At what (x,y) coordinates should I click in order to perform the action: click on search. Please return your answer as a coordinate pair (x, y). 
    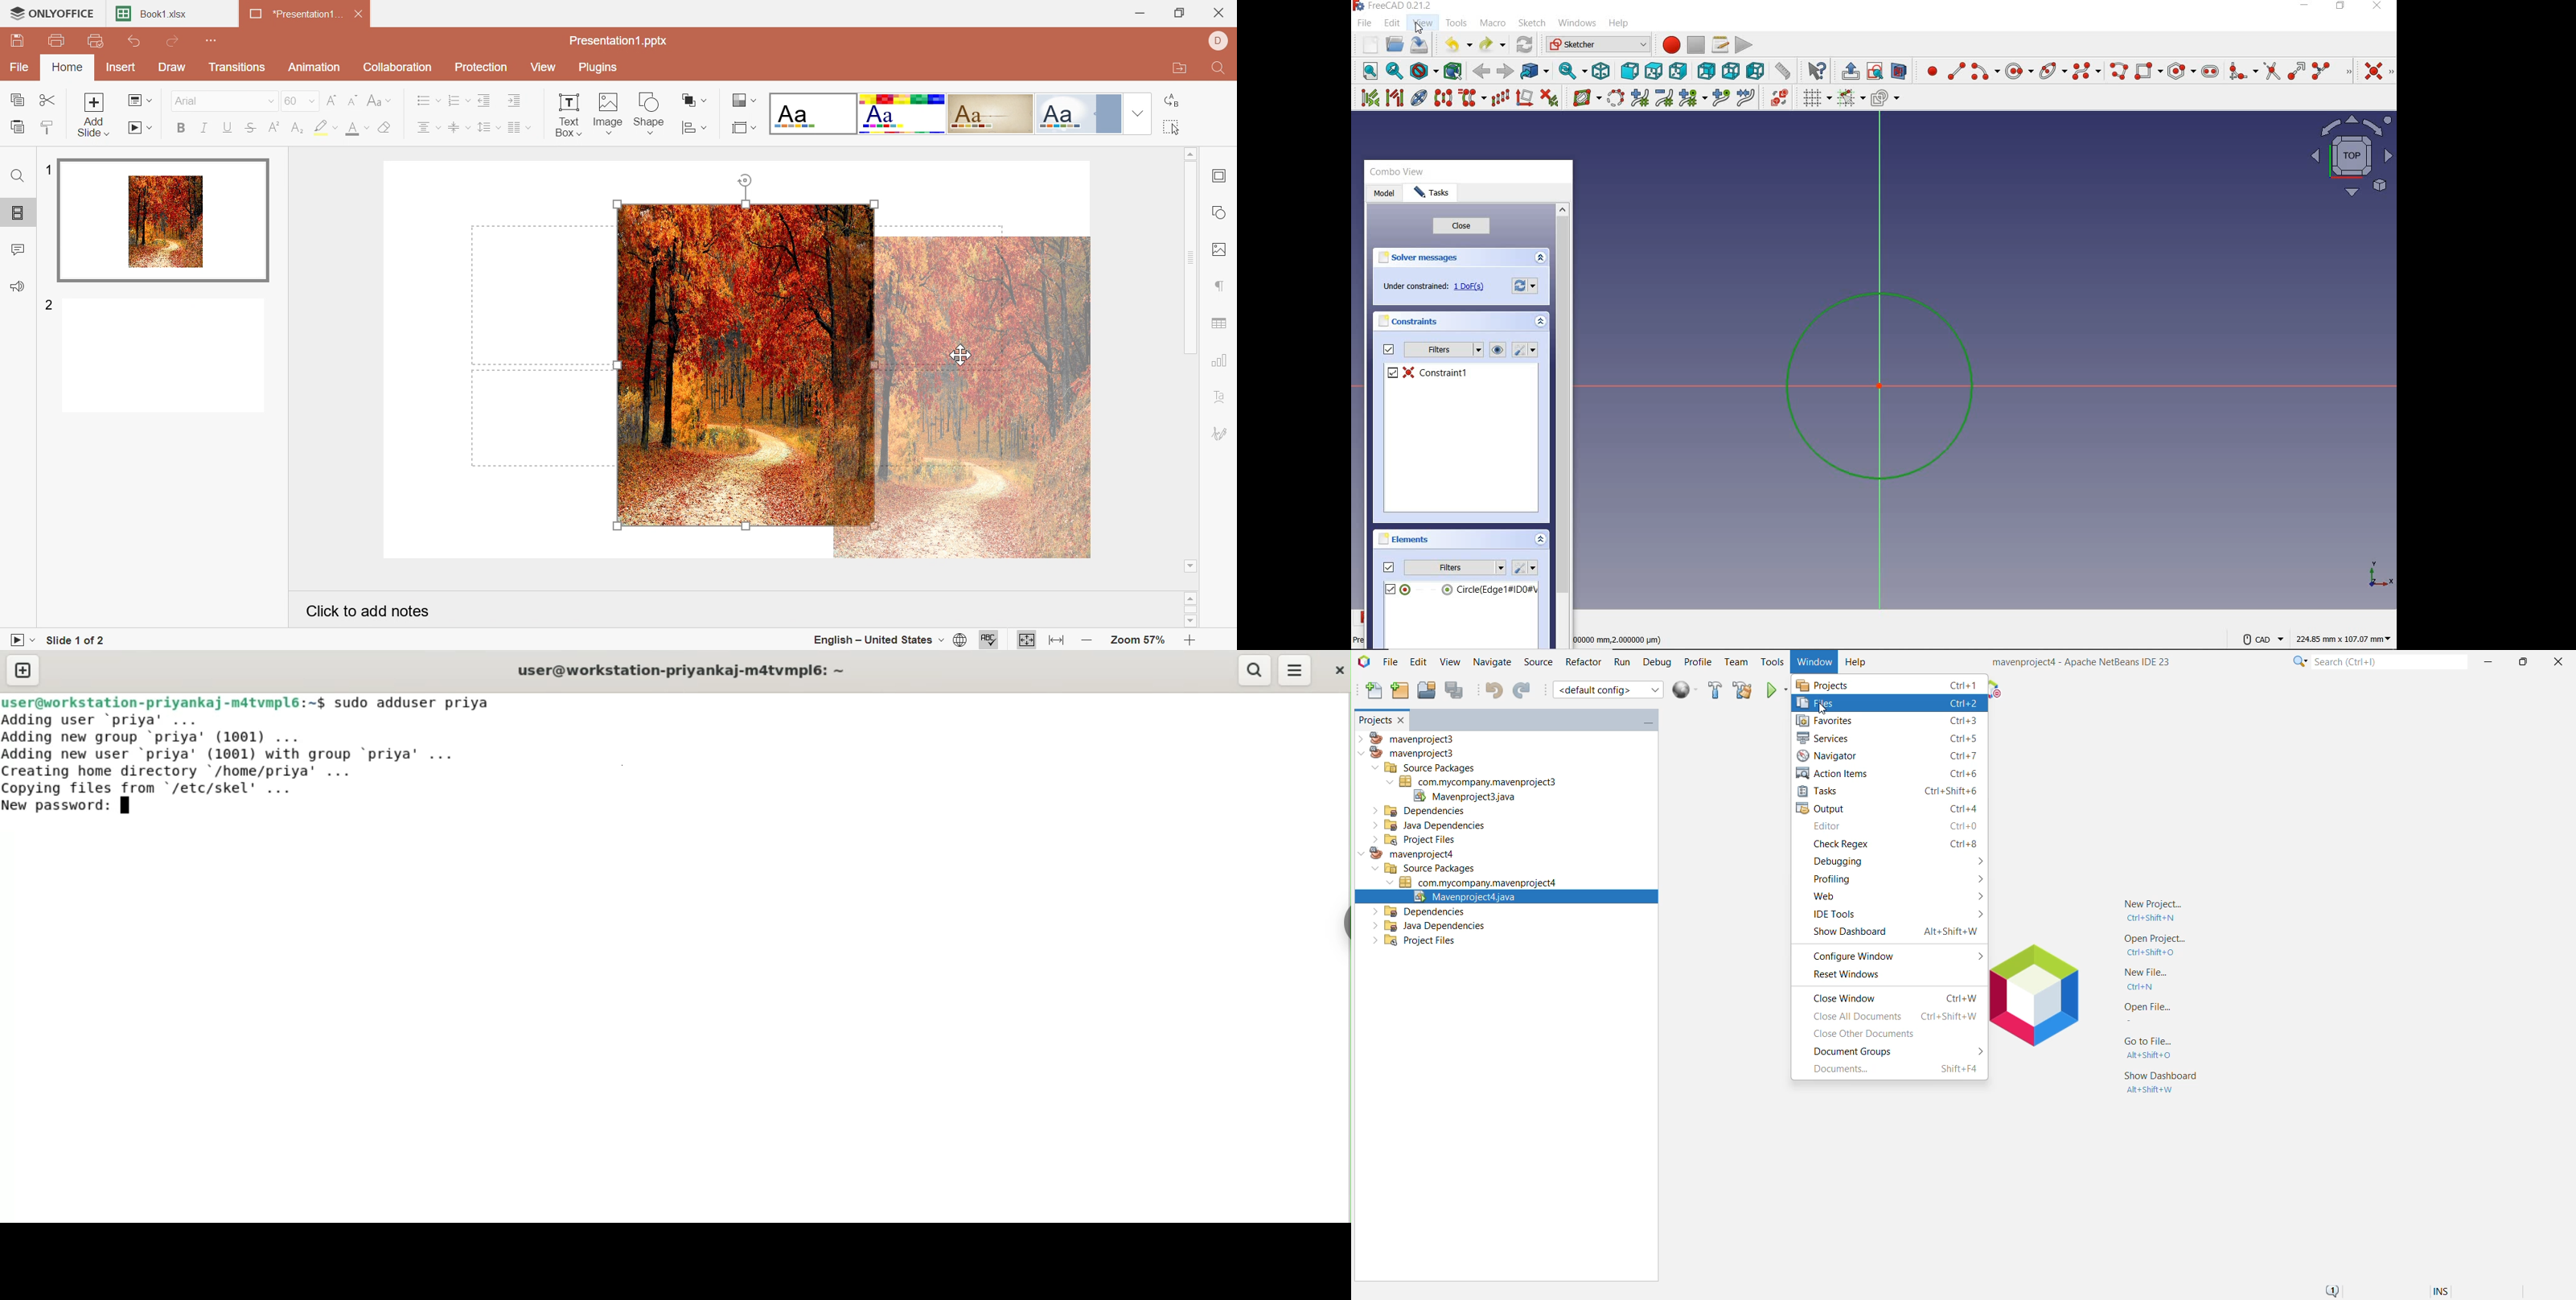
    Looking at the image, I should click on (1253, 670).